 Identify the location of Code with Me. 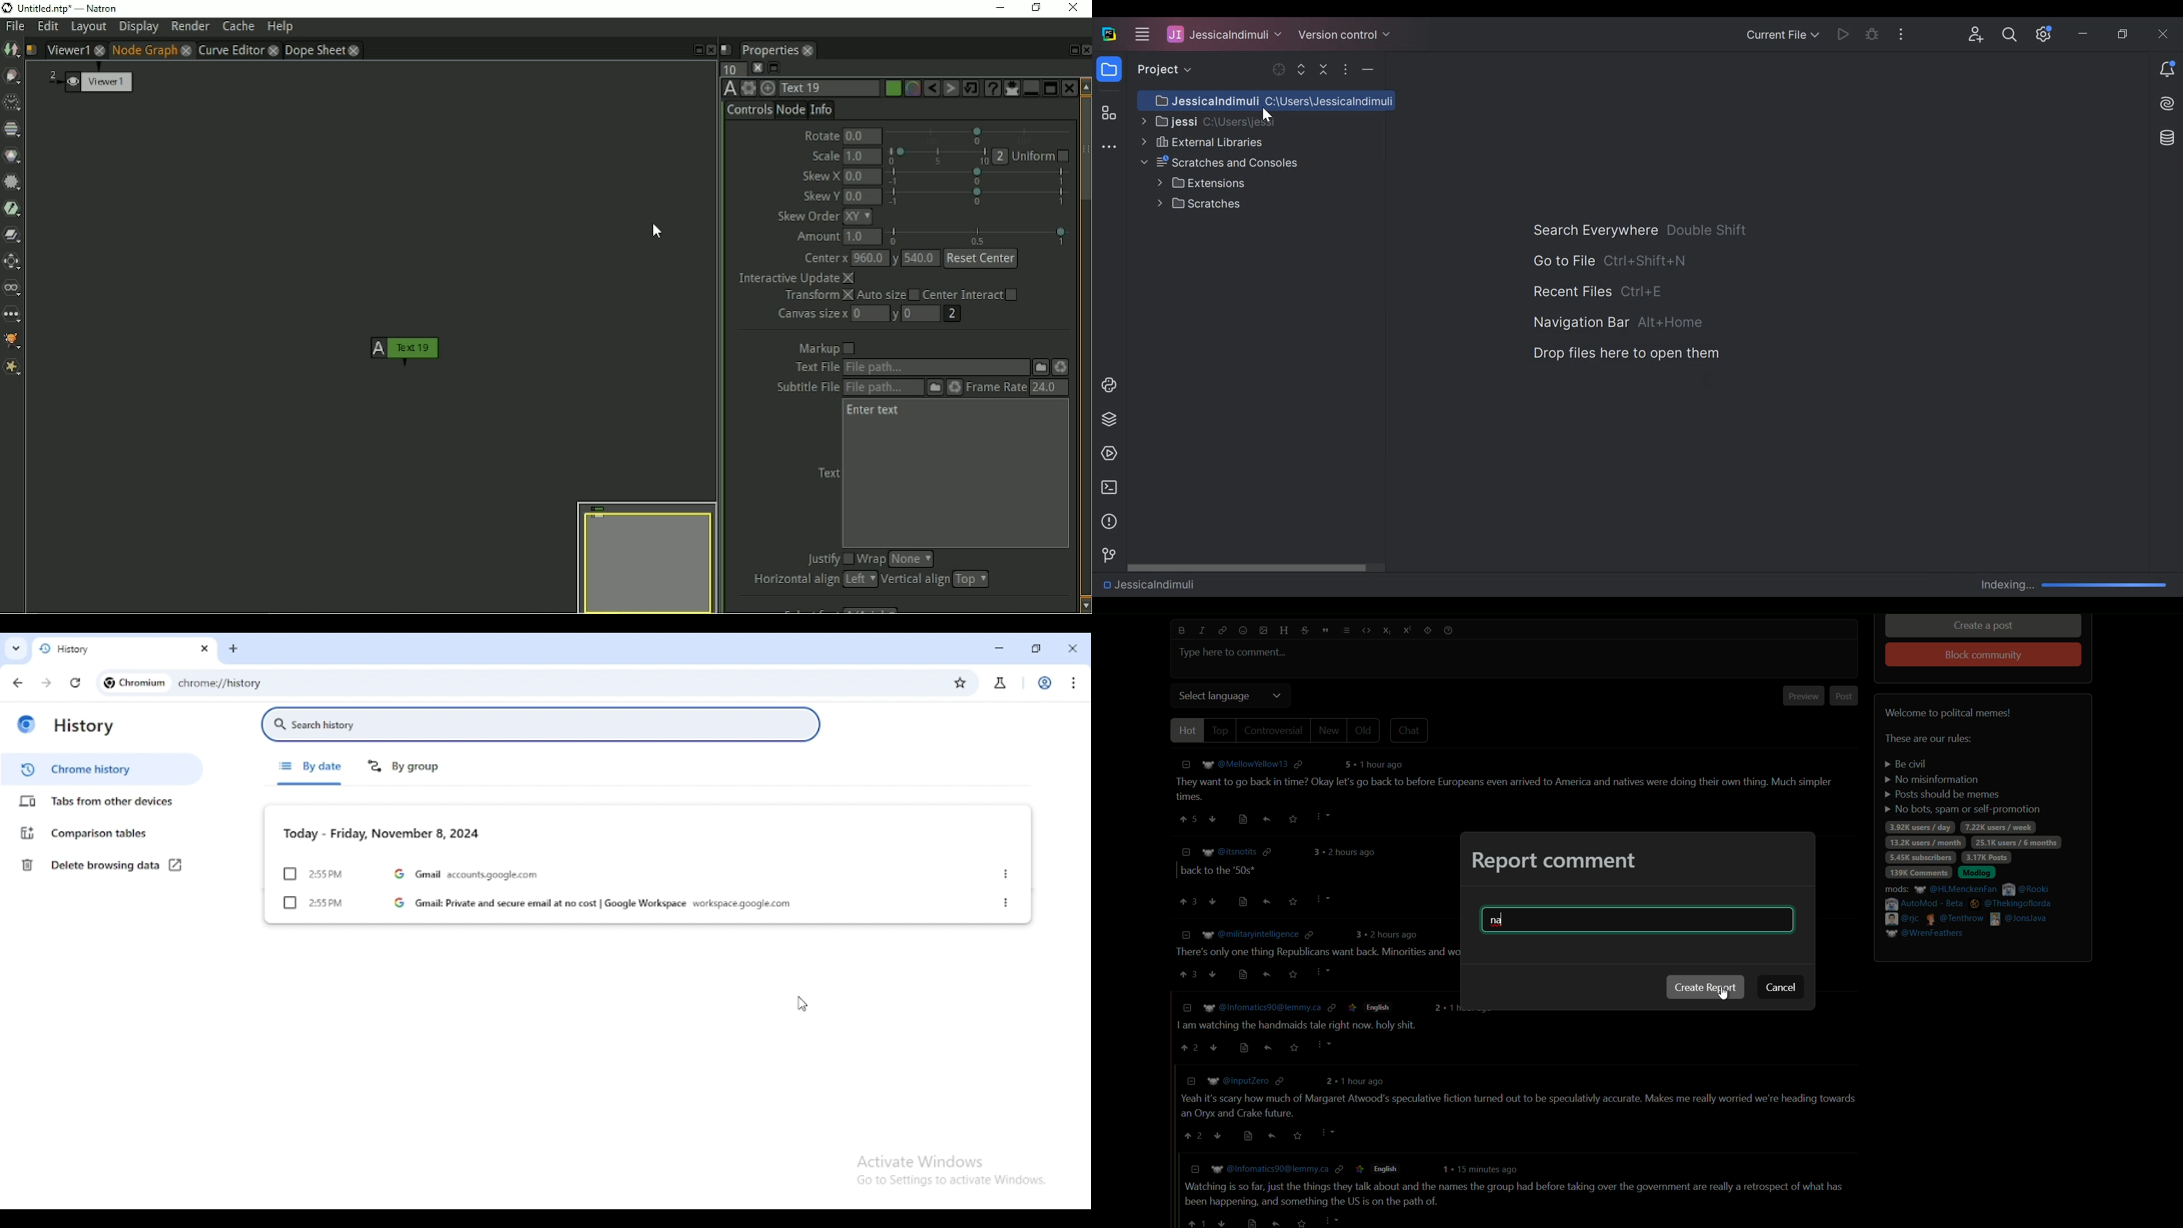
(1977, 35).